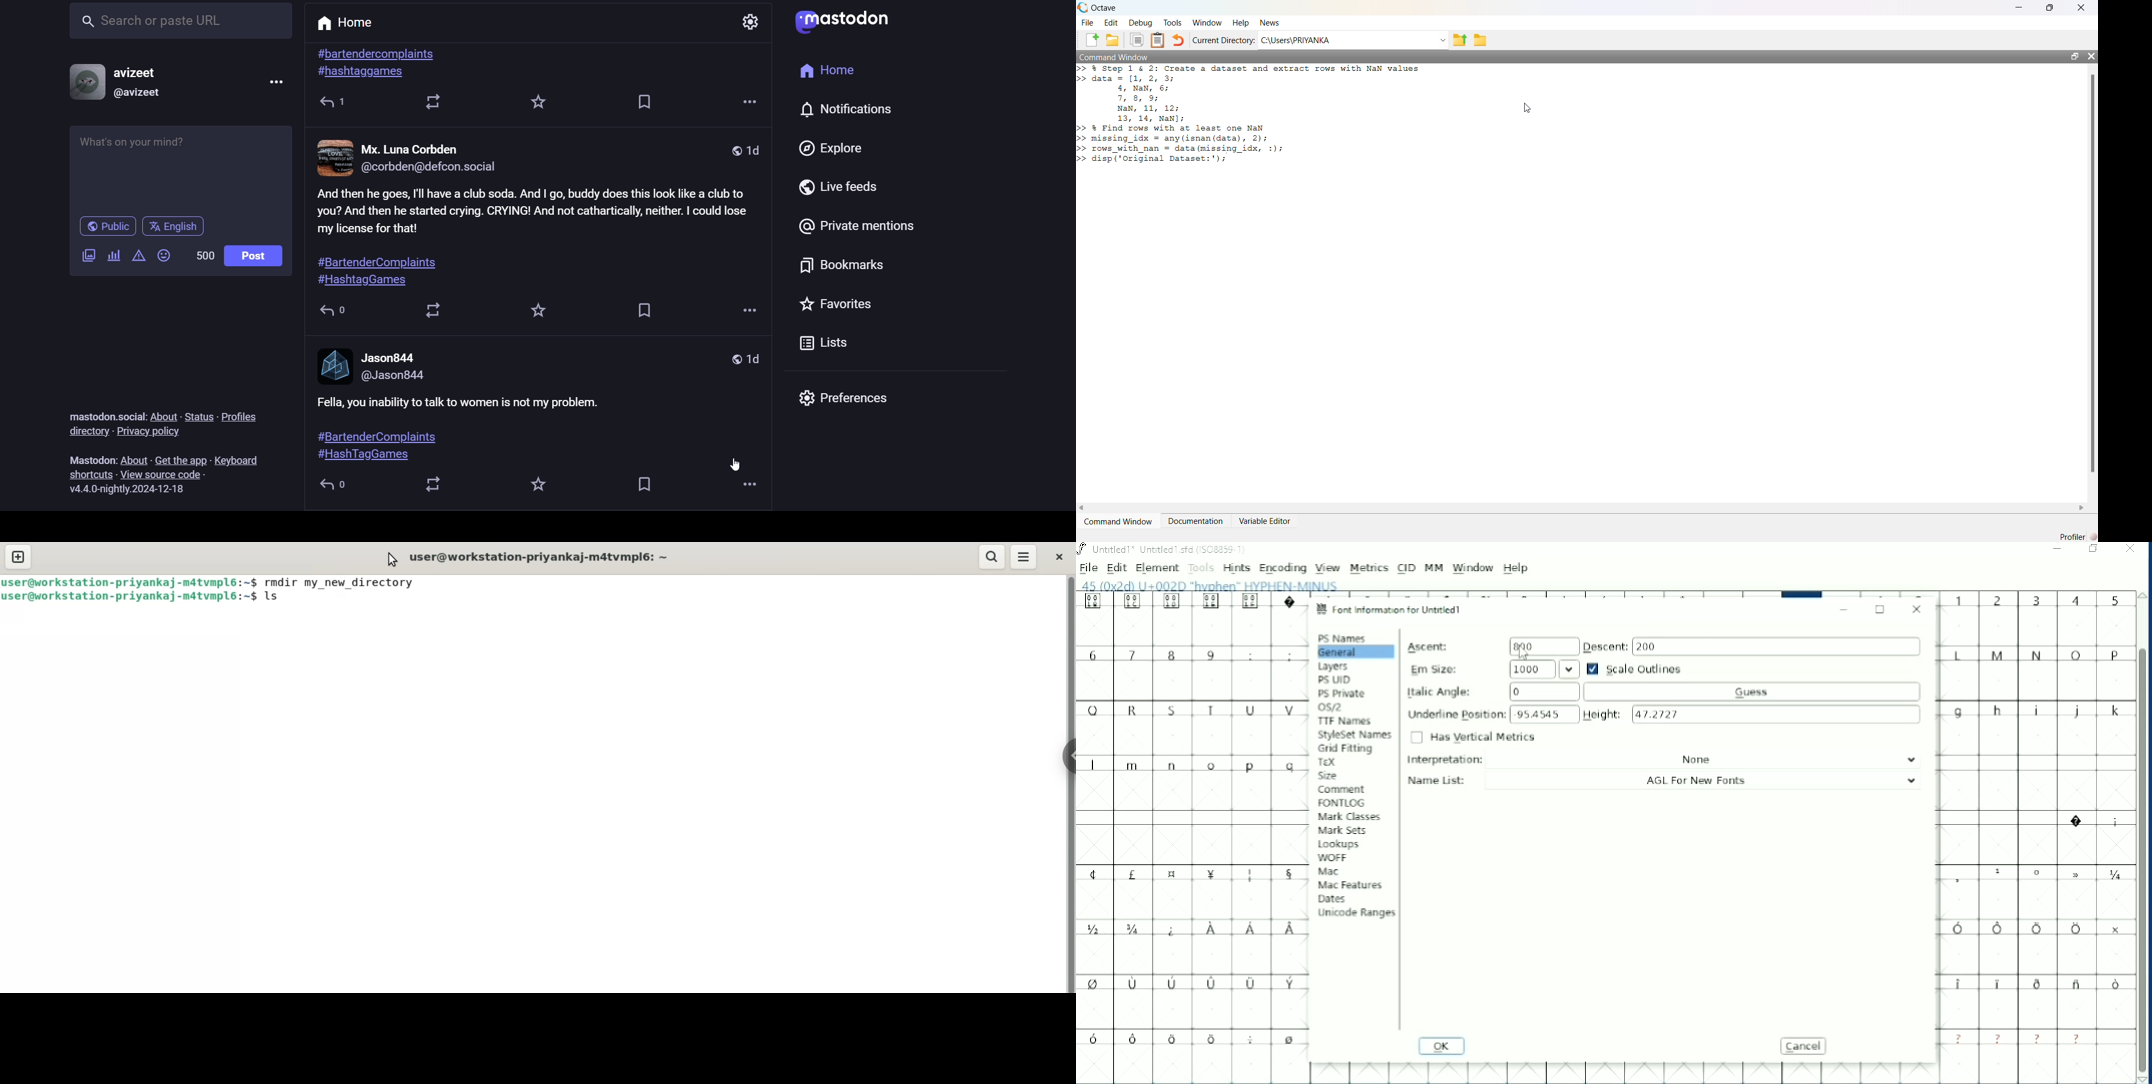 The height and width of the screenshot is (1092, 2156). Describe the element at coordinates (543, 556) in the screenshot. I see `user@workstation-priyanka-m4tvmpl6:~` at that location.